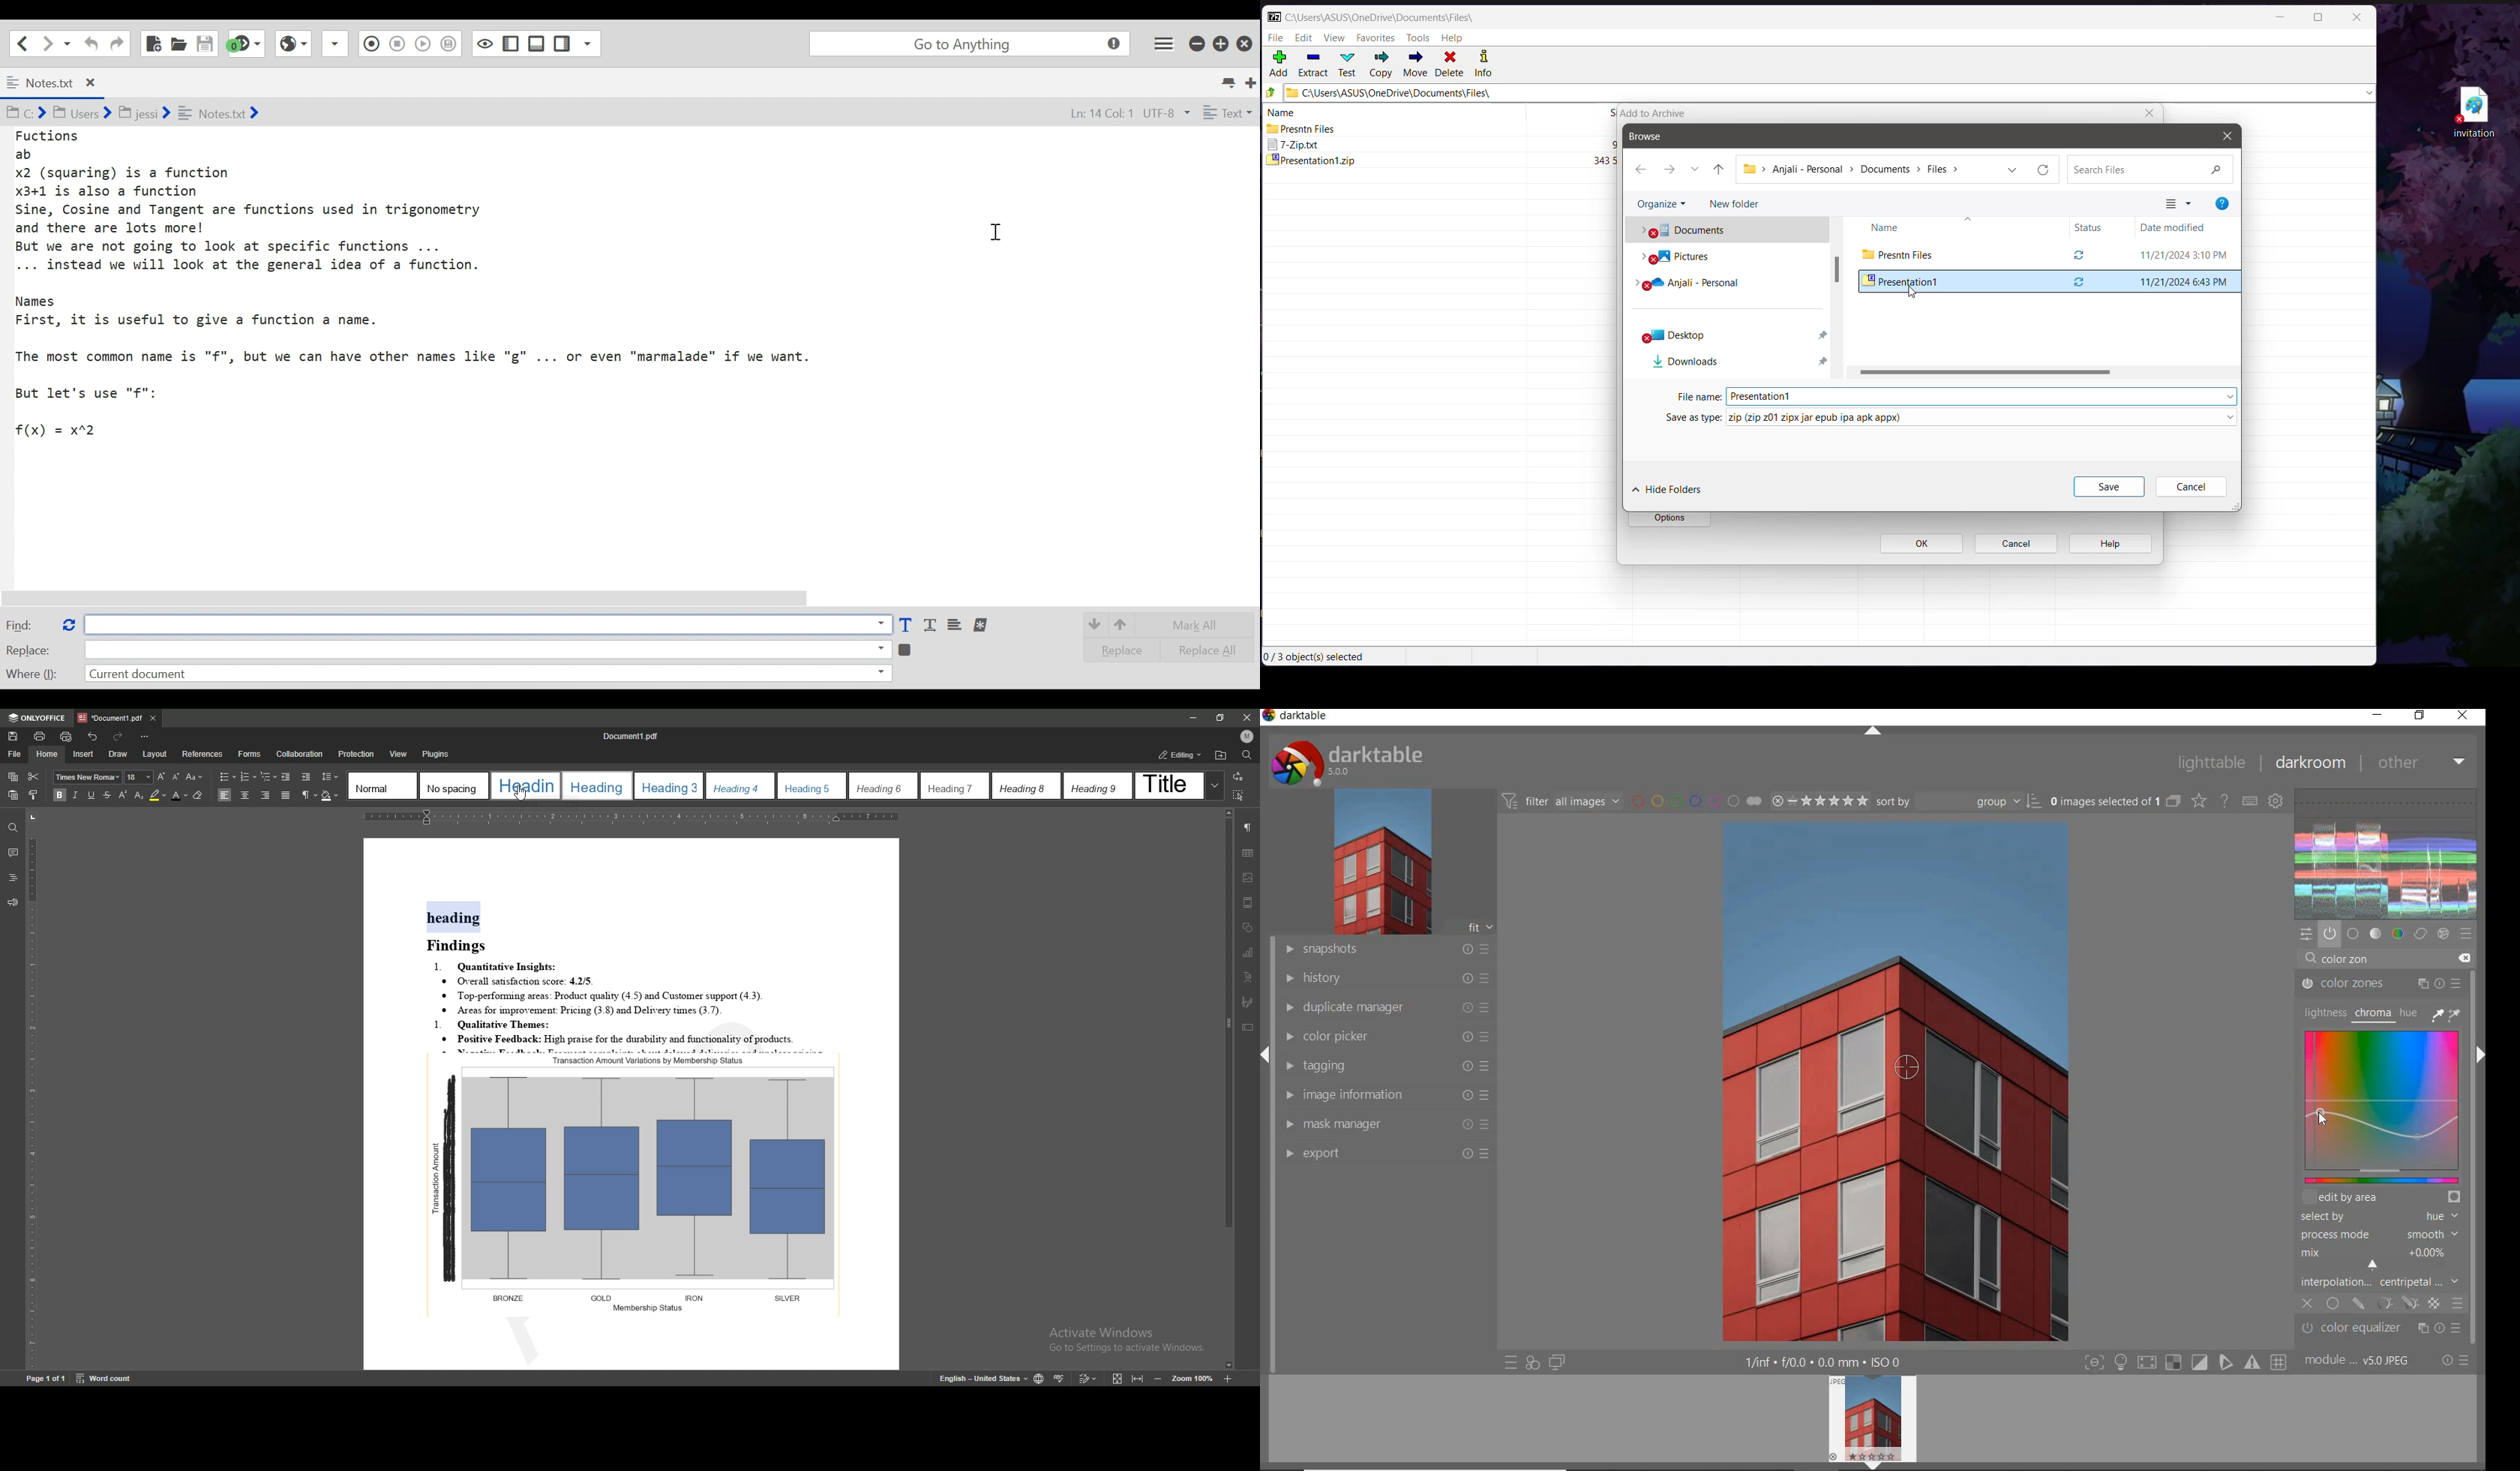 The image size is (2520, 1484). Describe the element at coordinates (484, 624) in the screenshot. I see `Find Field` at that location.